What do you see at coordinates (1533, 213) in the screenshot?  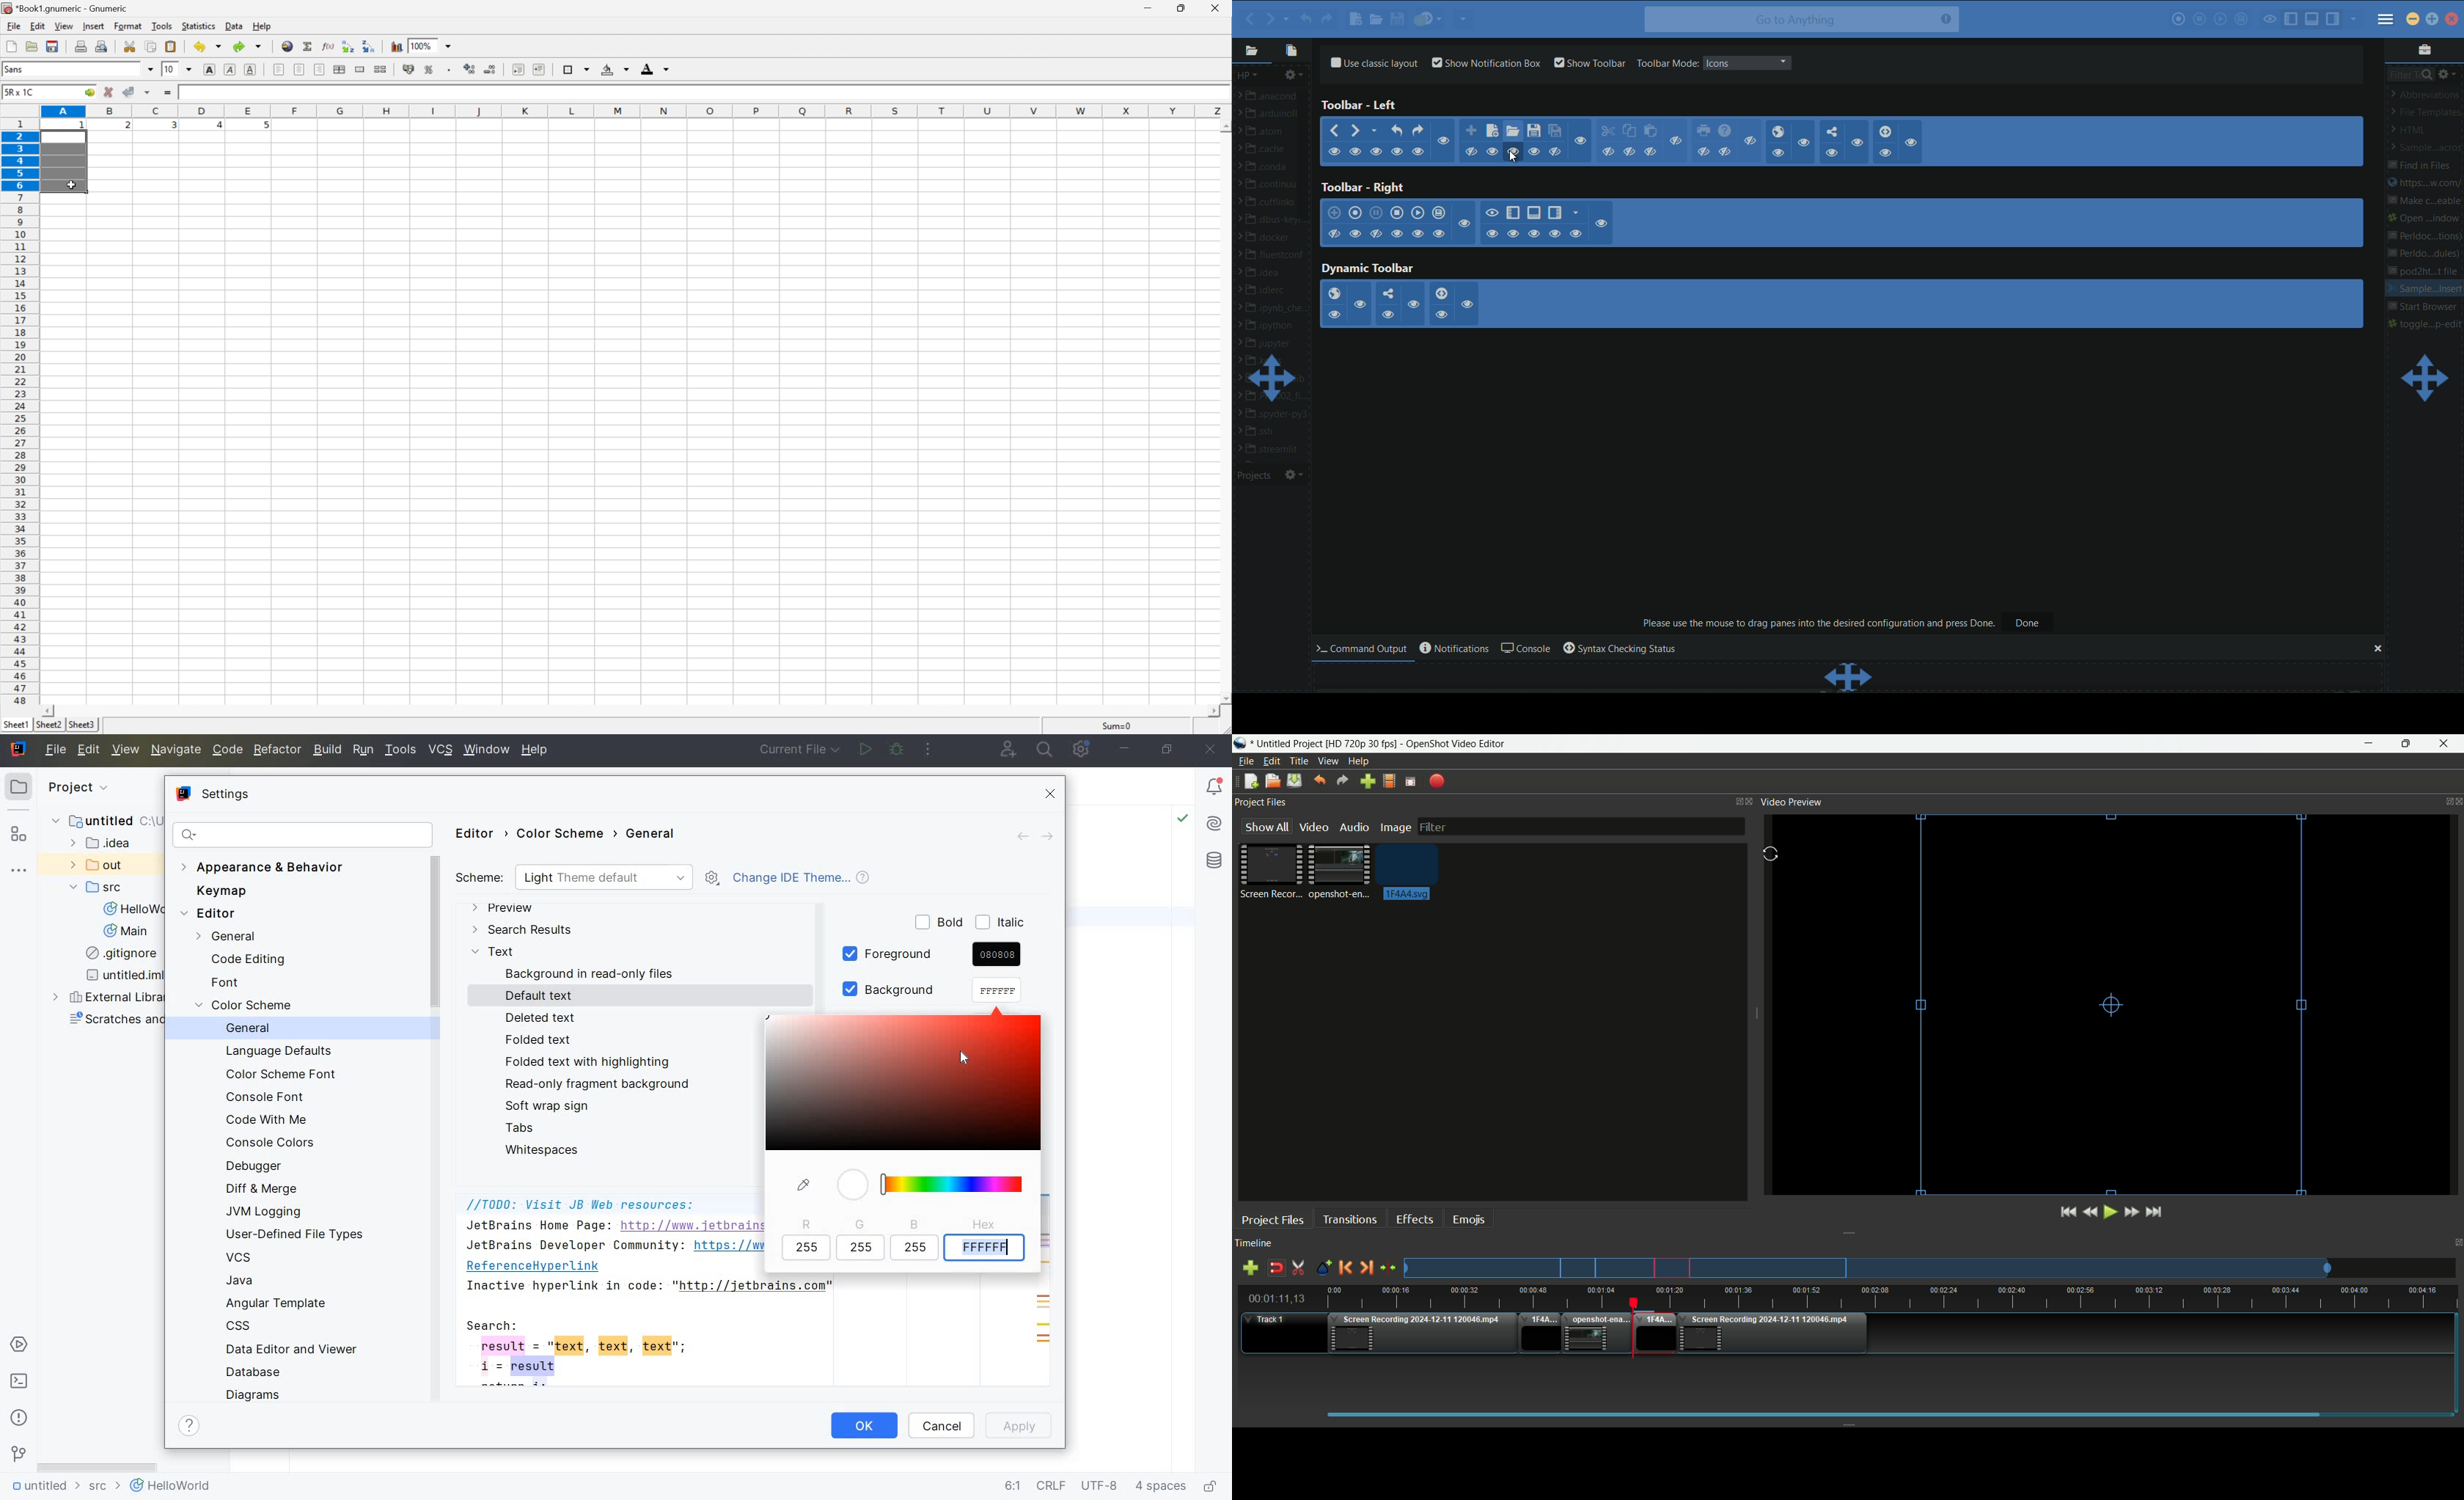 I see `show/hide bottom pane` at bounding box center [1533, 213].